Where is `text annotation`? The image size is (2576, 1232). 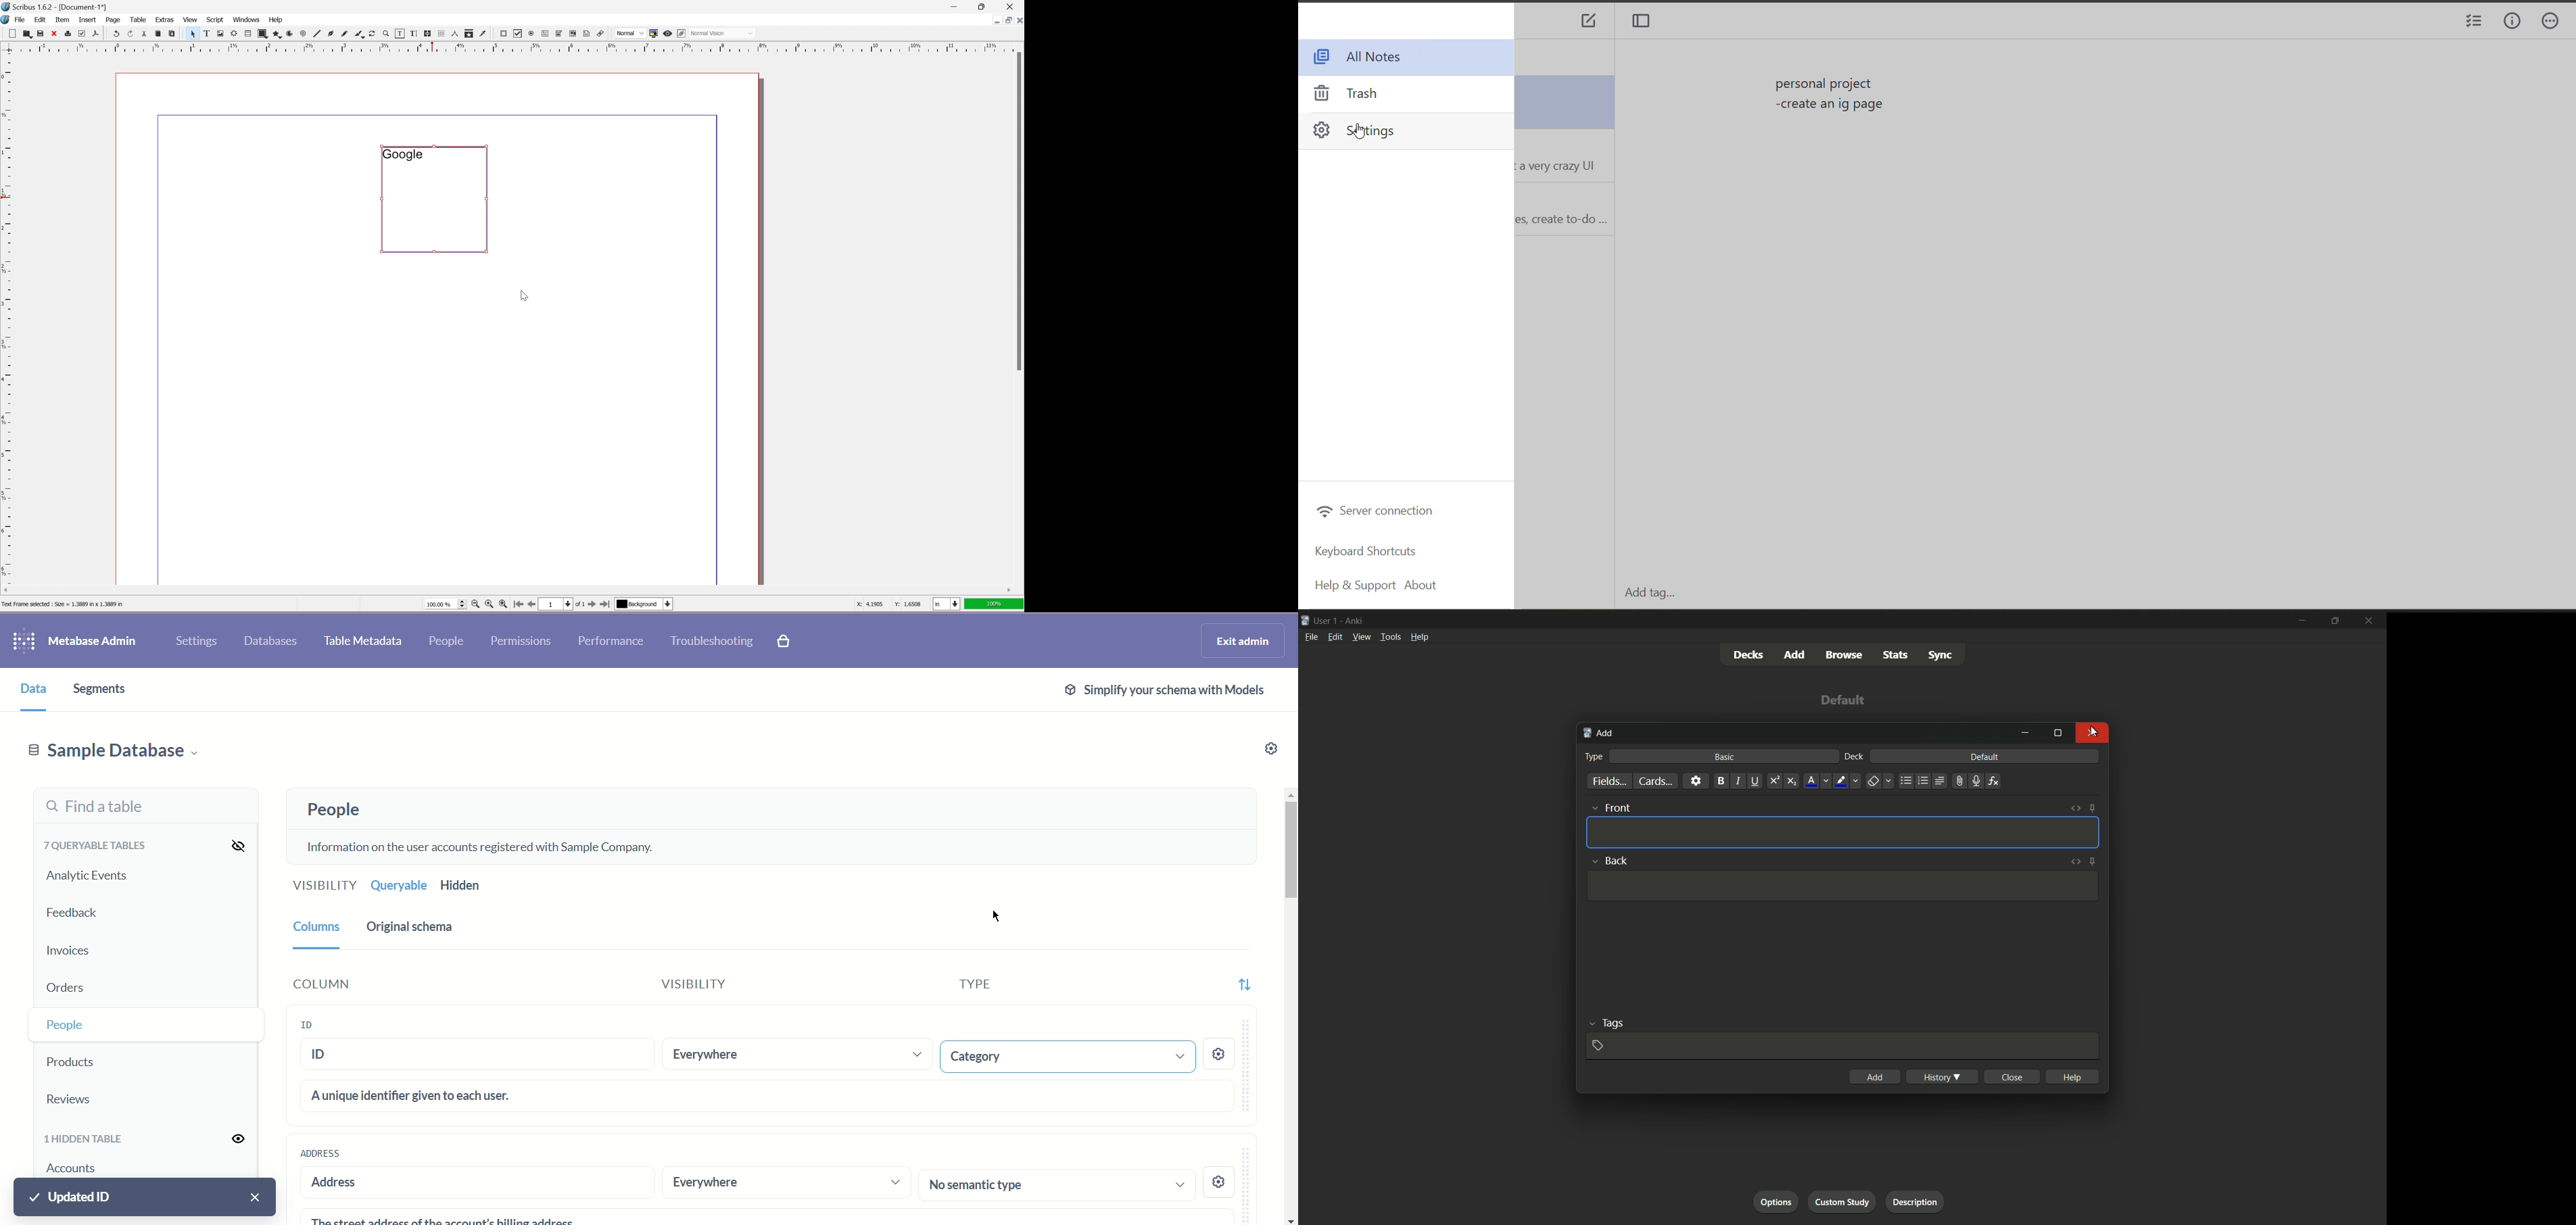
text annotation is located at coordinates (587, 34).